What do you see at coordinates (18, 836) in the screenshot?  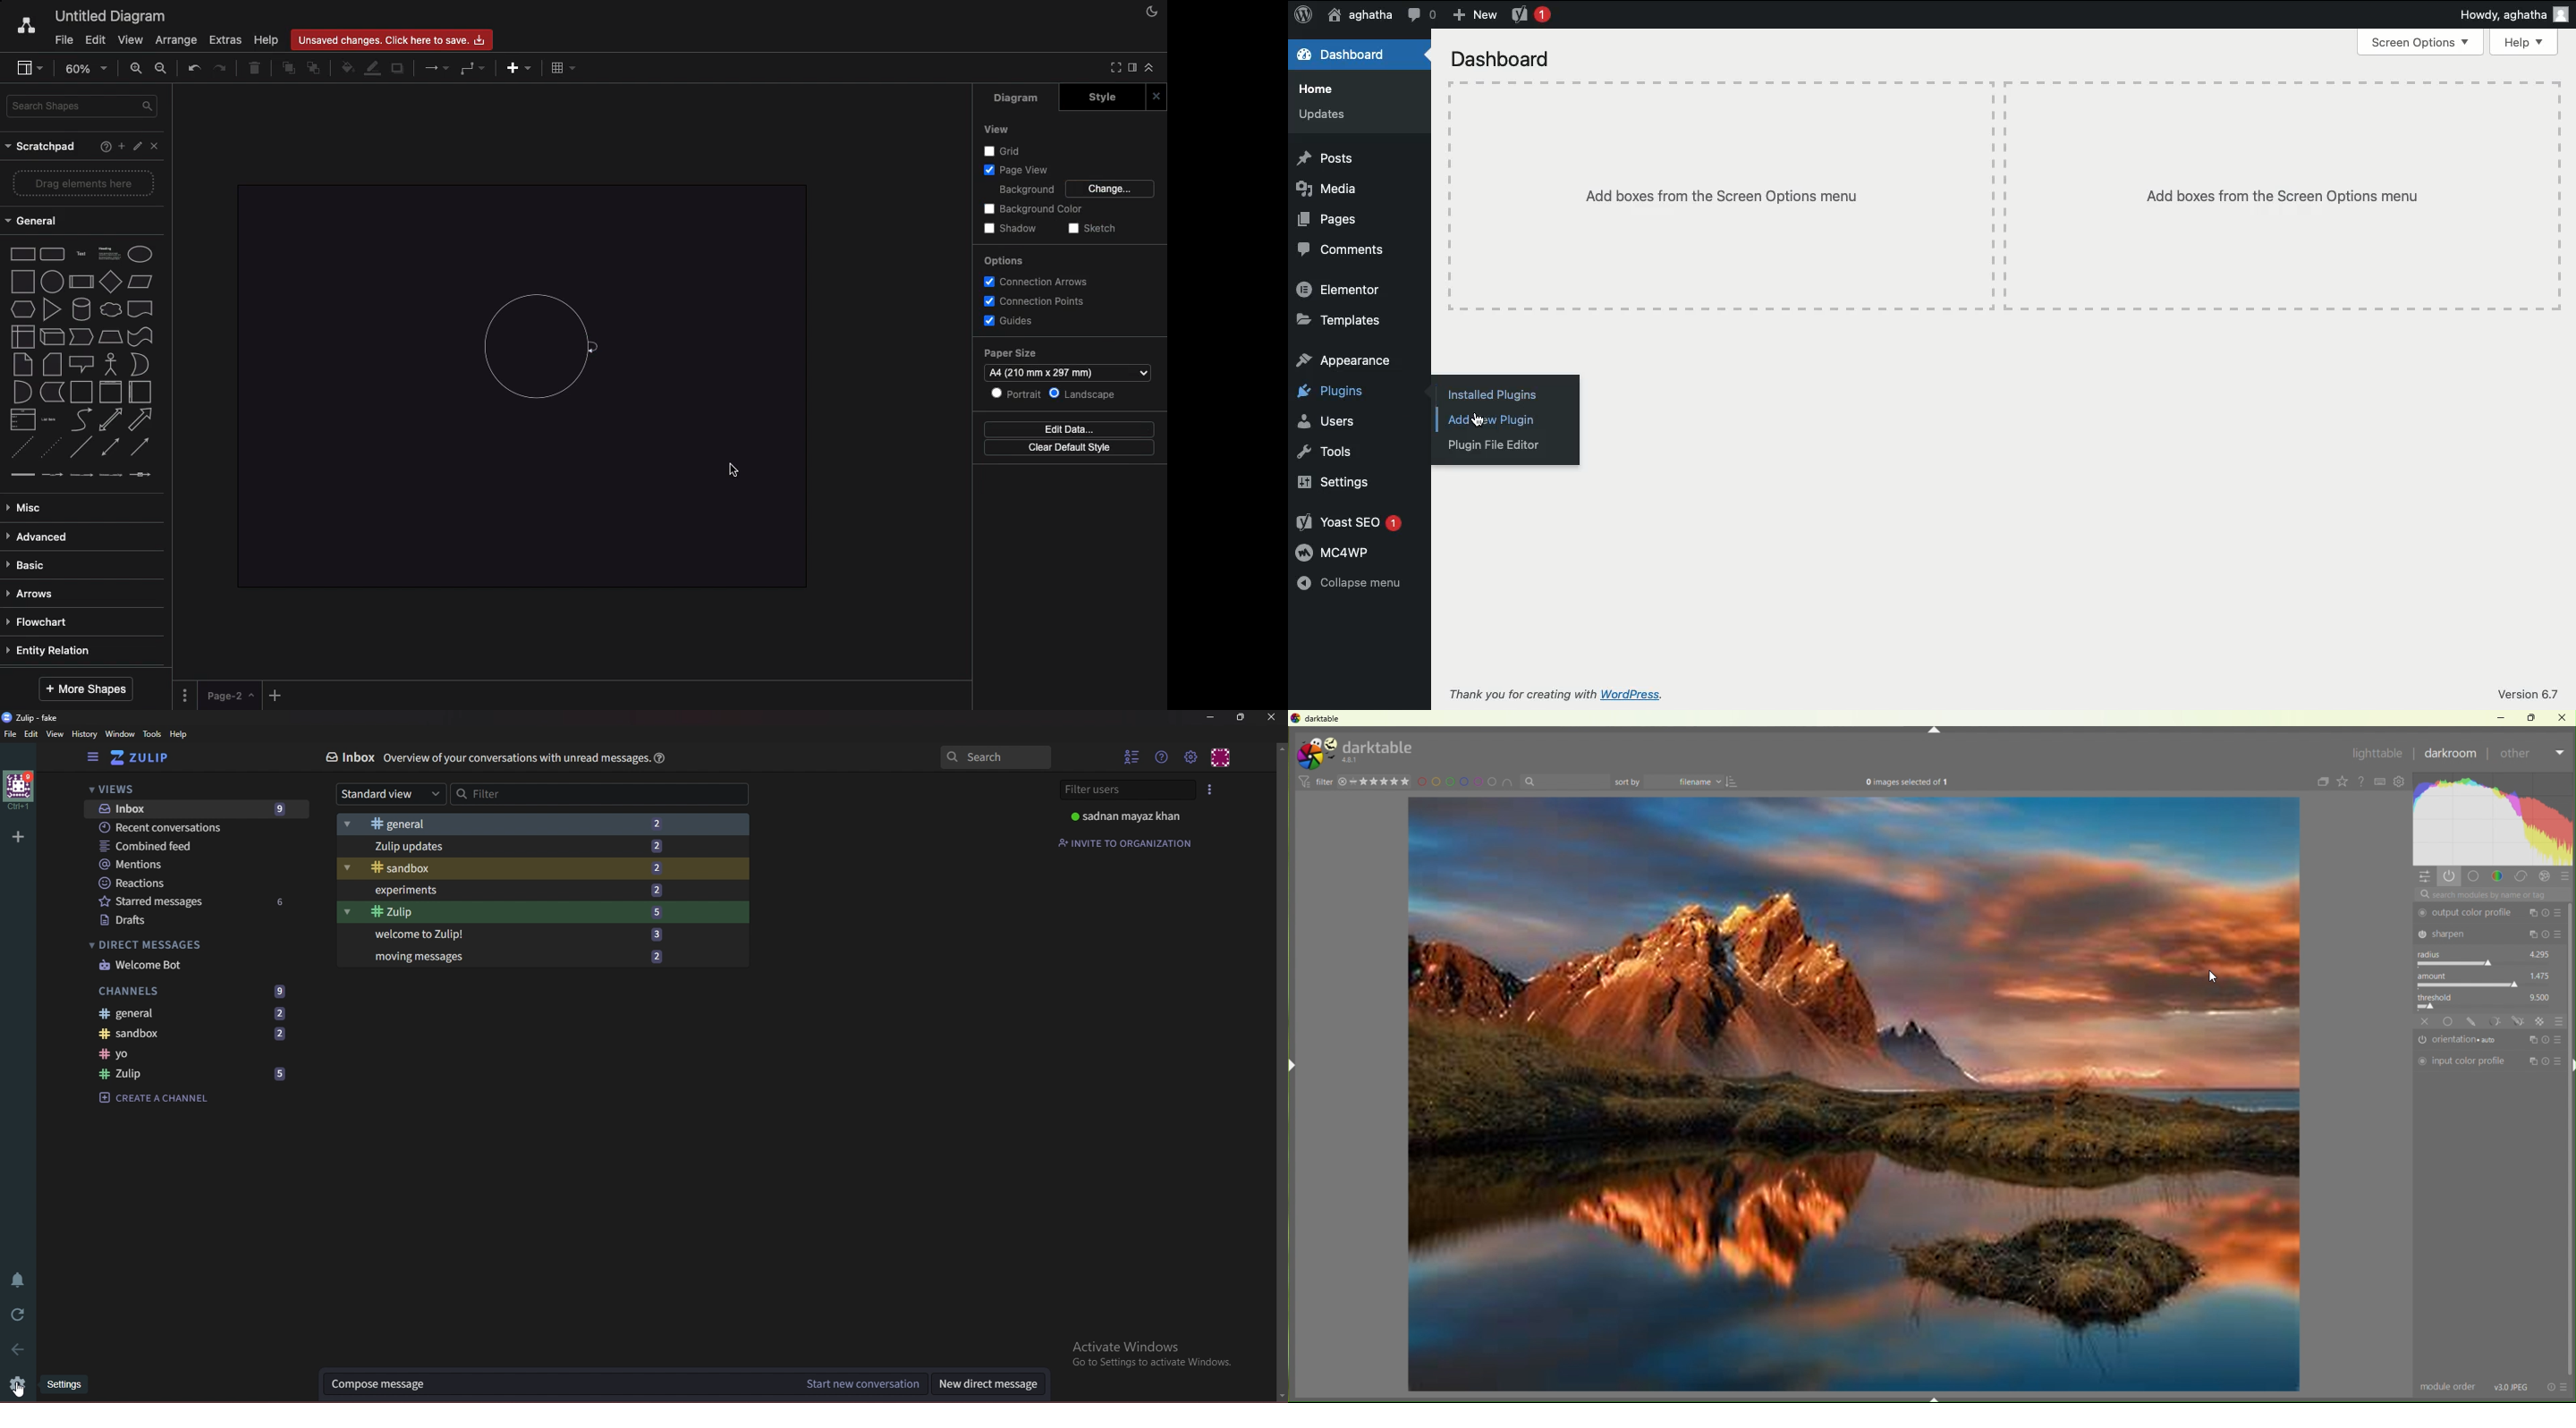 I see `Add organization` at bounding box center [18, 836].